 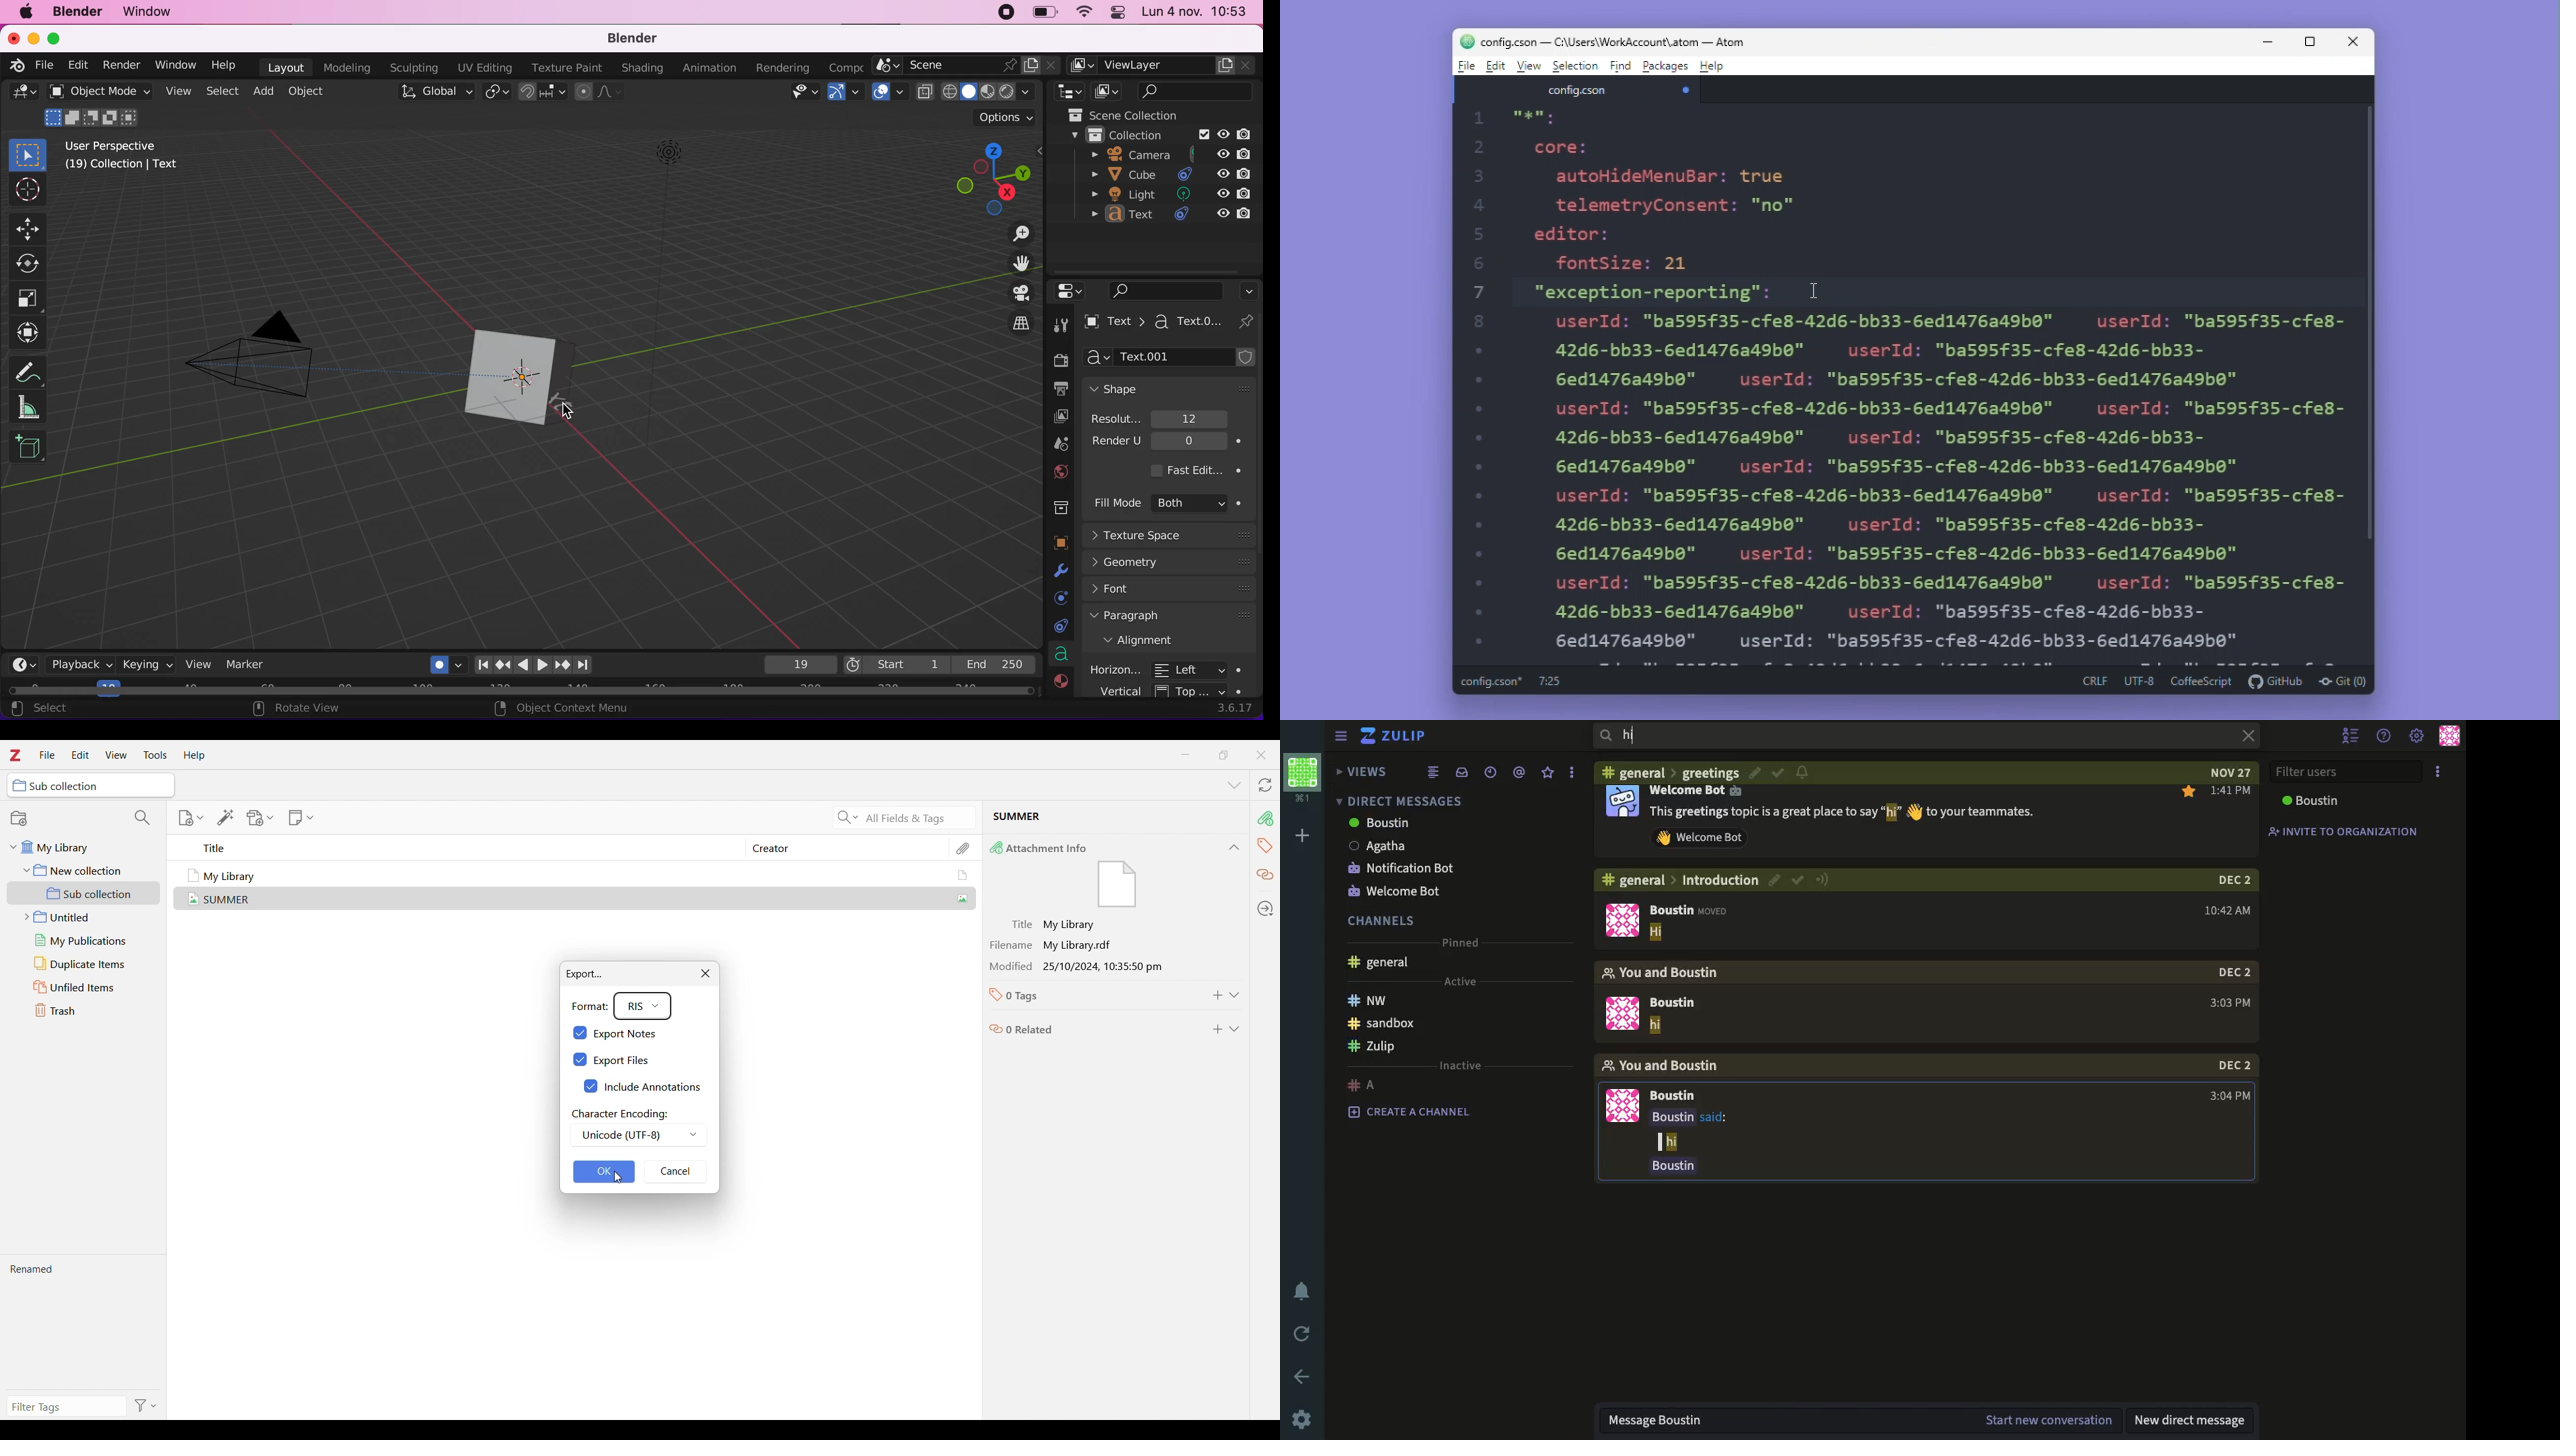 What do you see at coordinates (157, 14) in the screenshot?
I see `window` at bounding box center [157, 14].